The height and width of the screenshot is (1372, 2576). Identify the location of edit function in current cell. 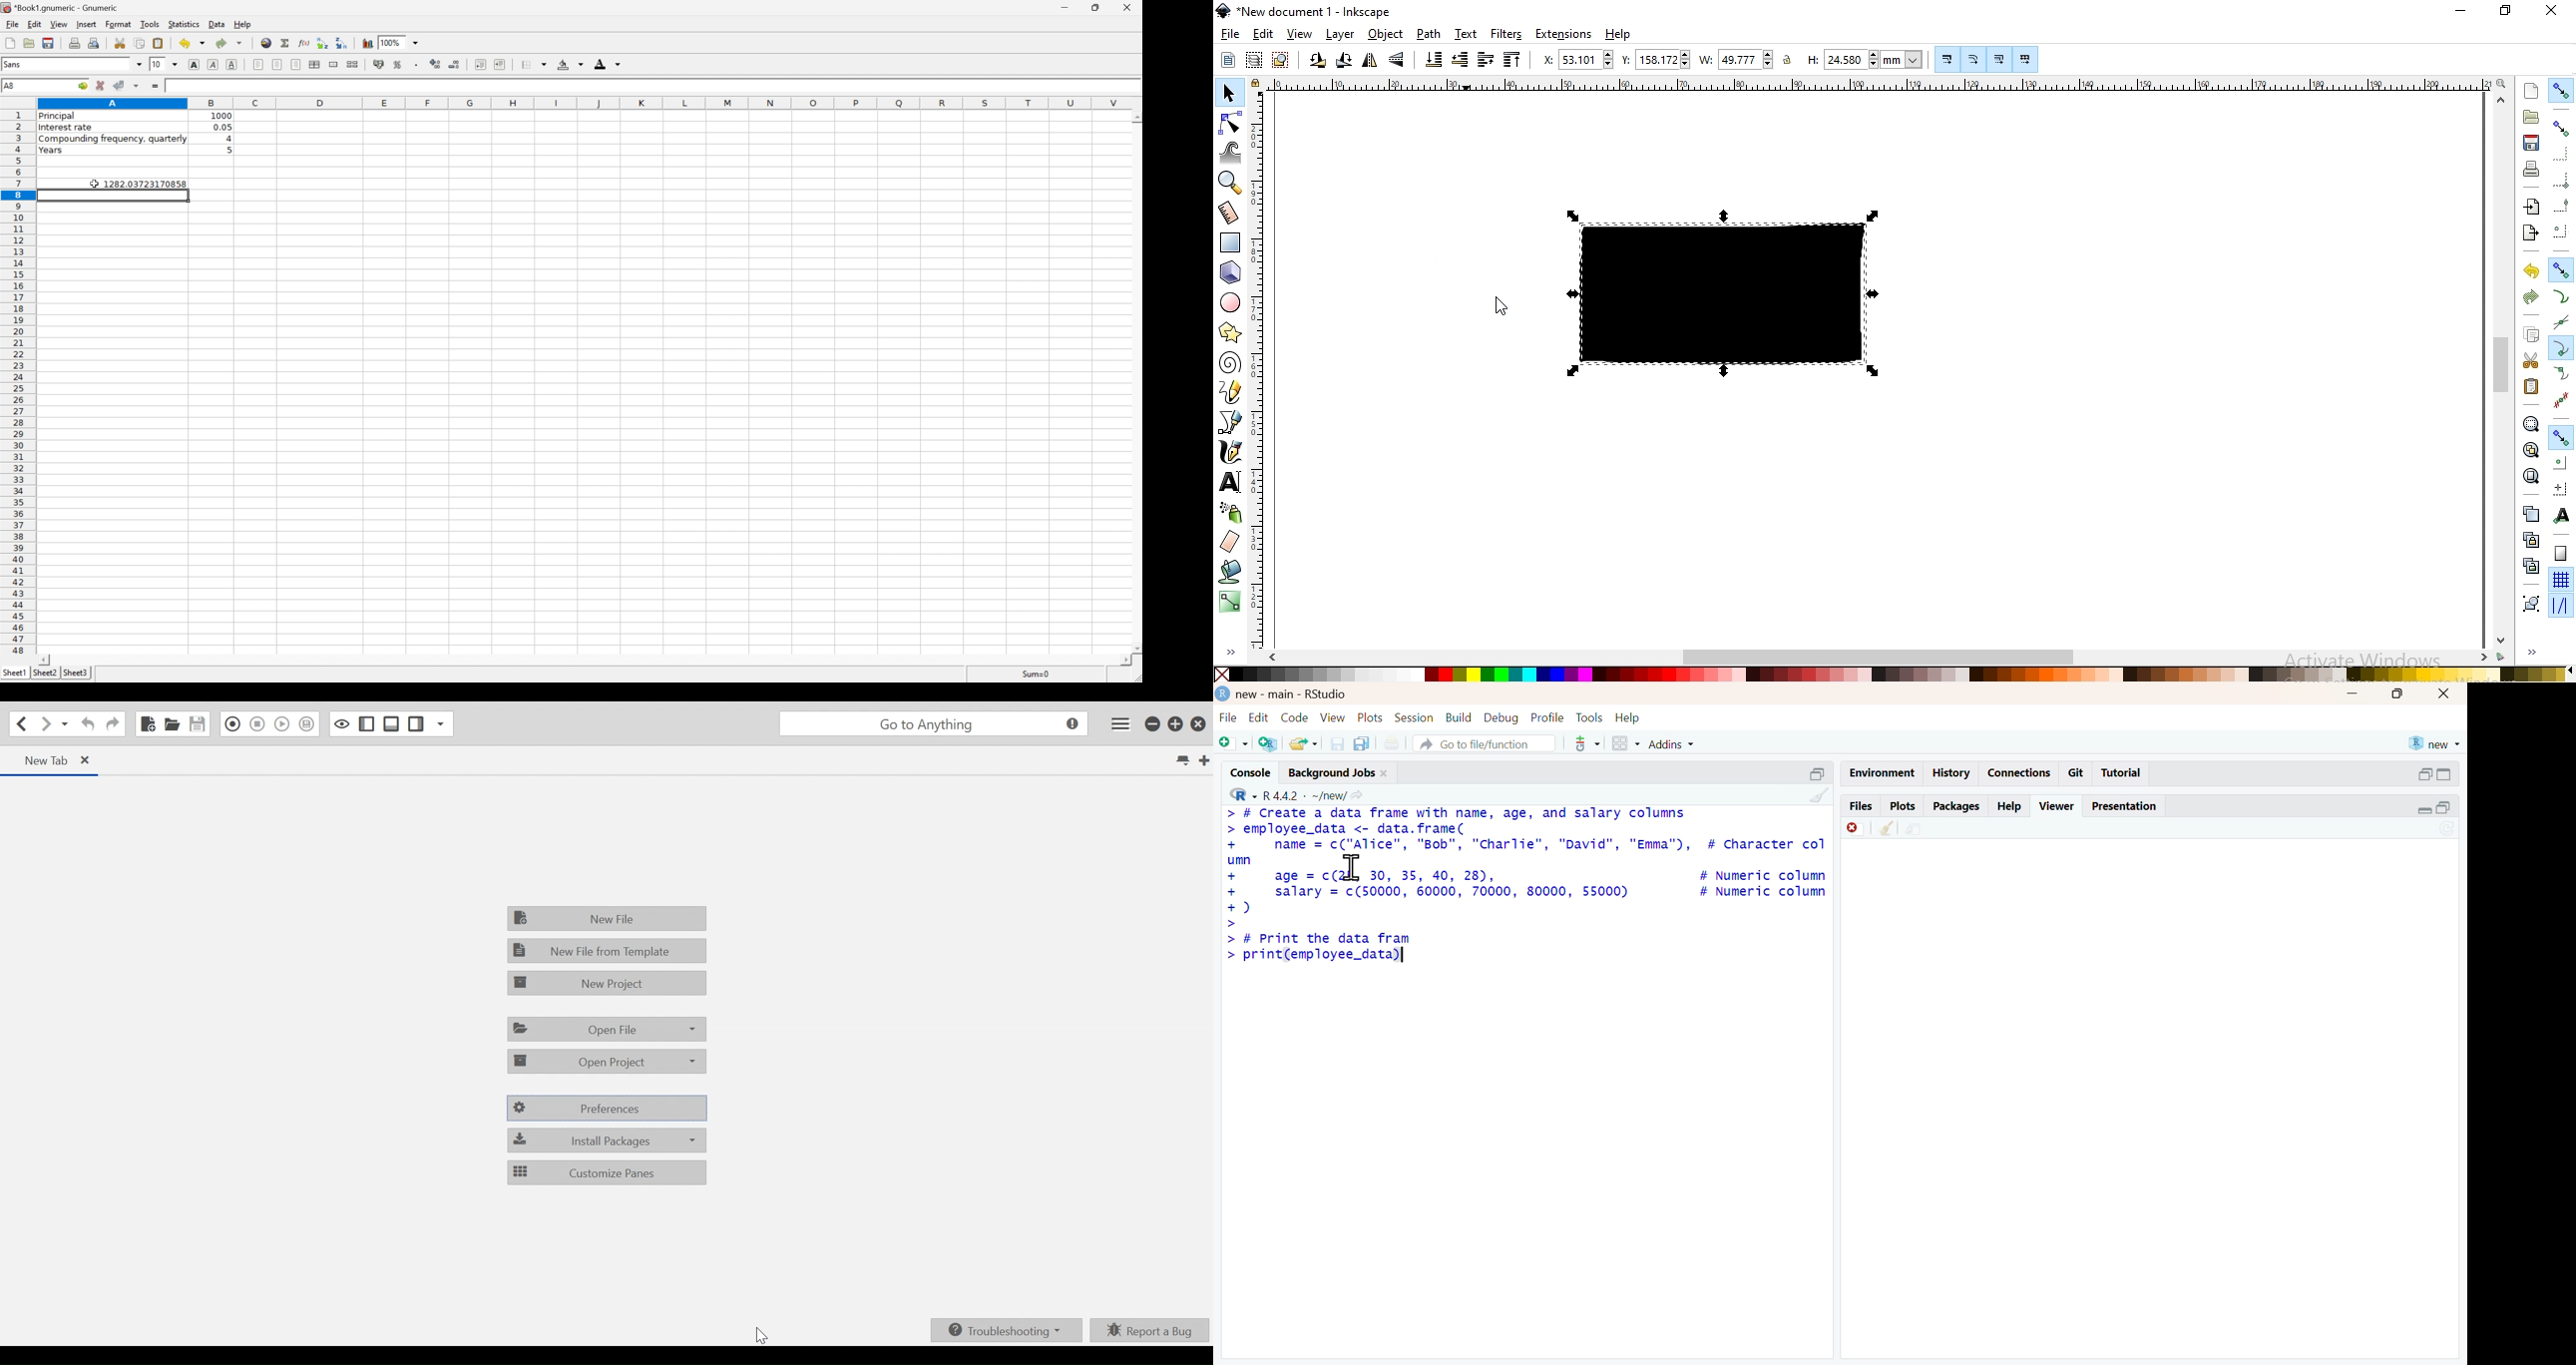
(305, 43).